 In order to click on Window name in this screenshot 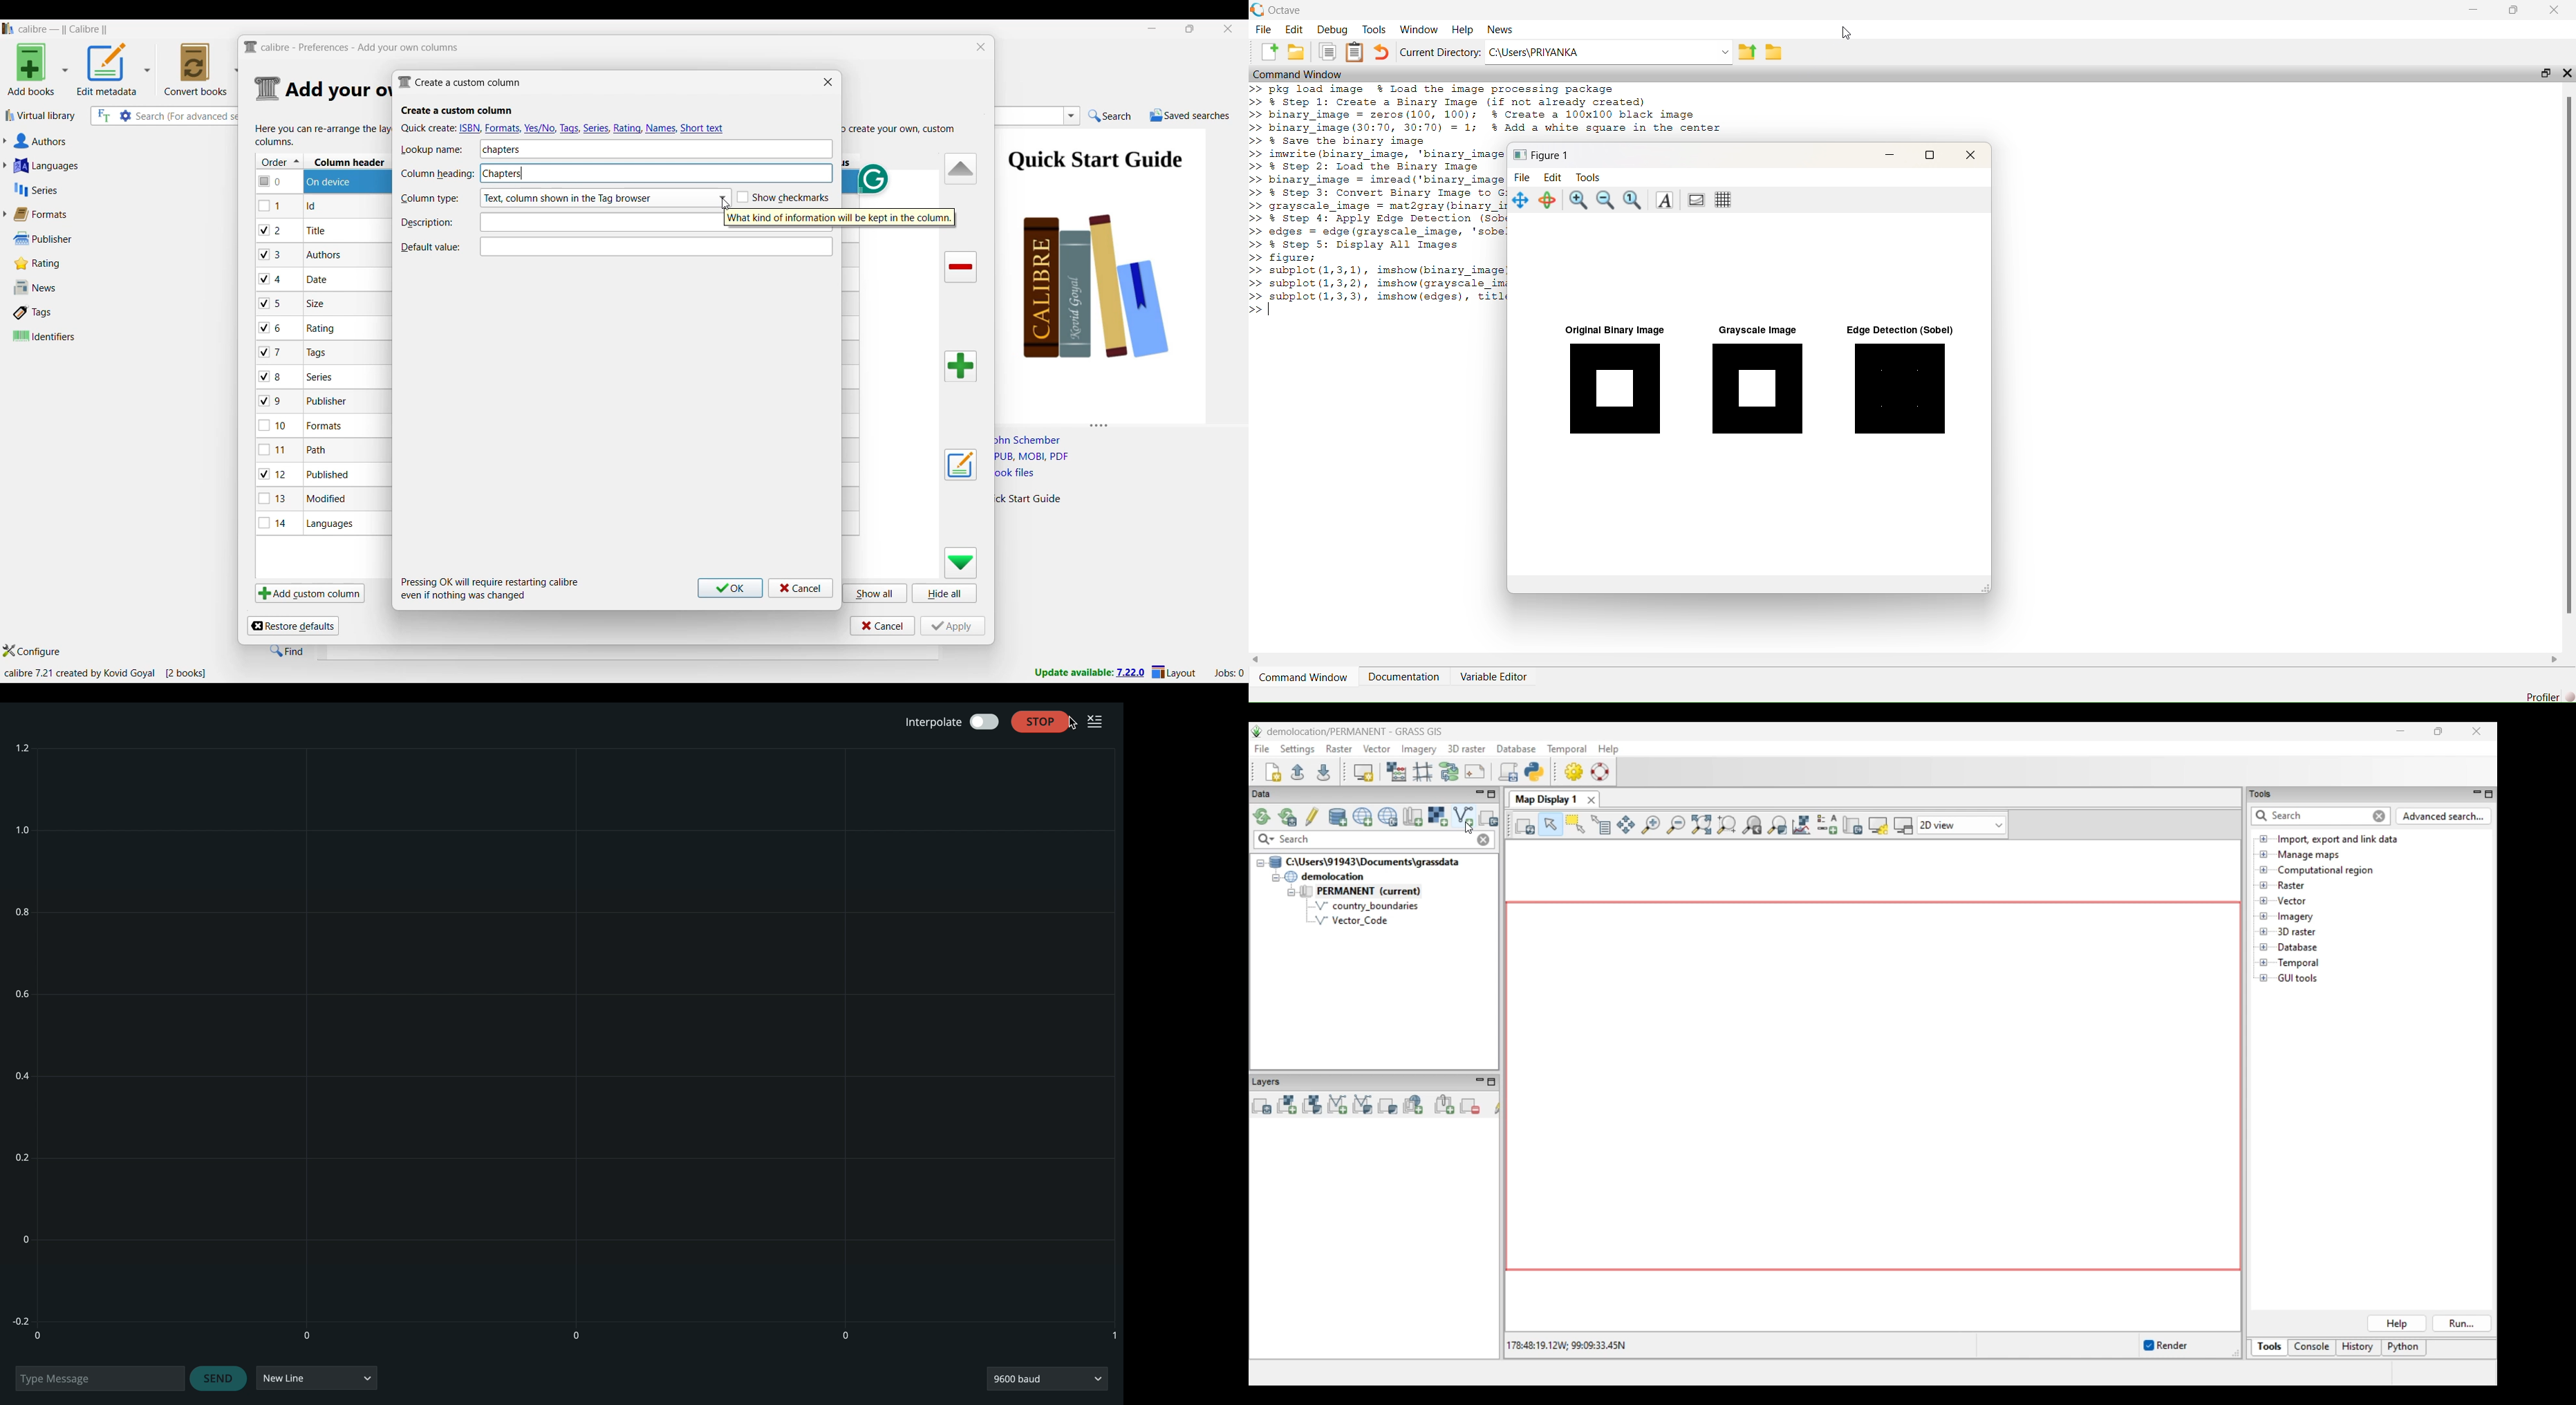, I will do `click(459, 82)`.